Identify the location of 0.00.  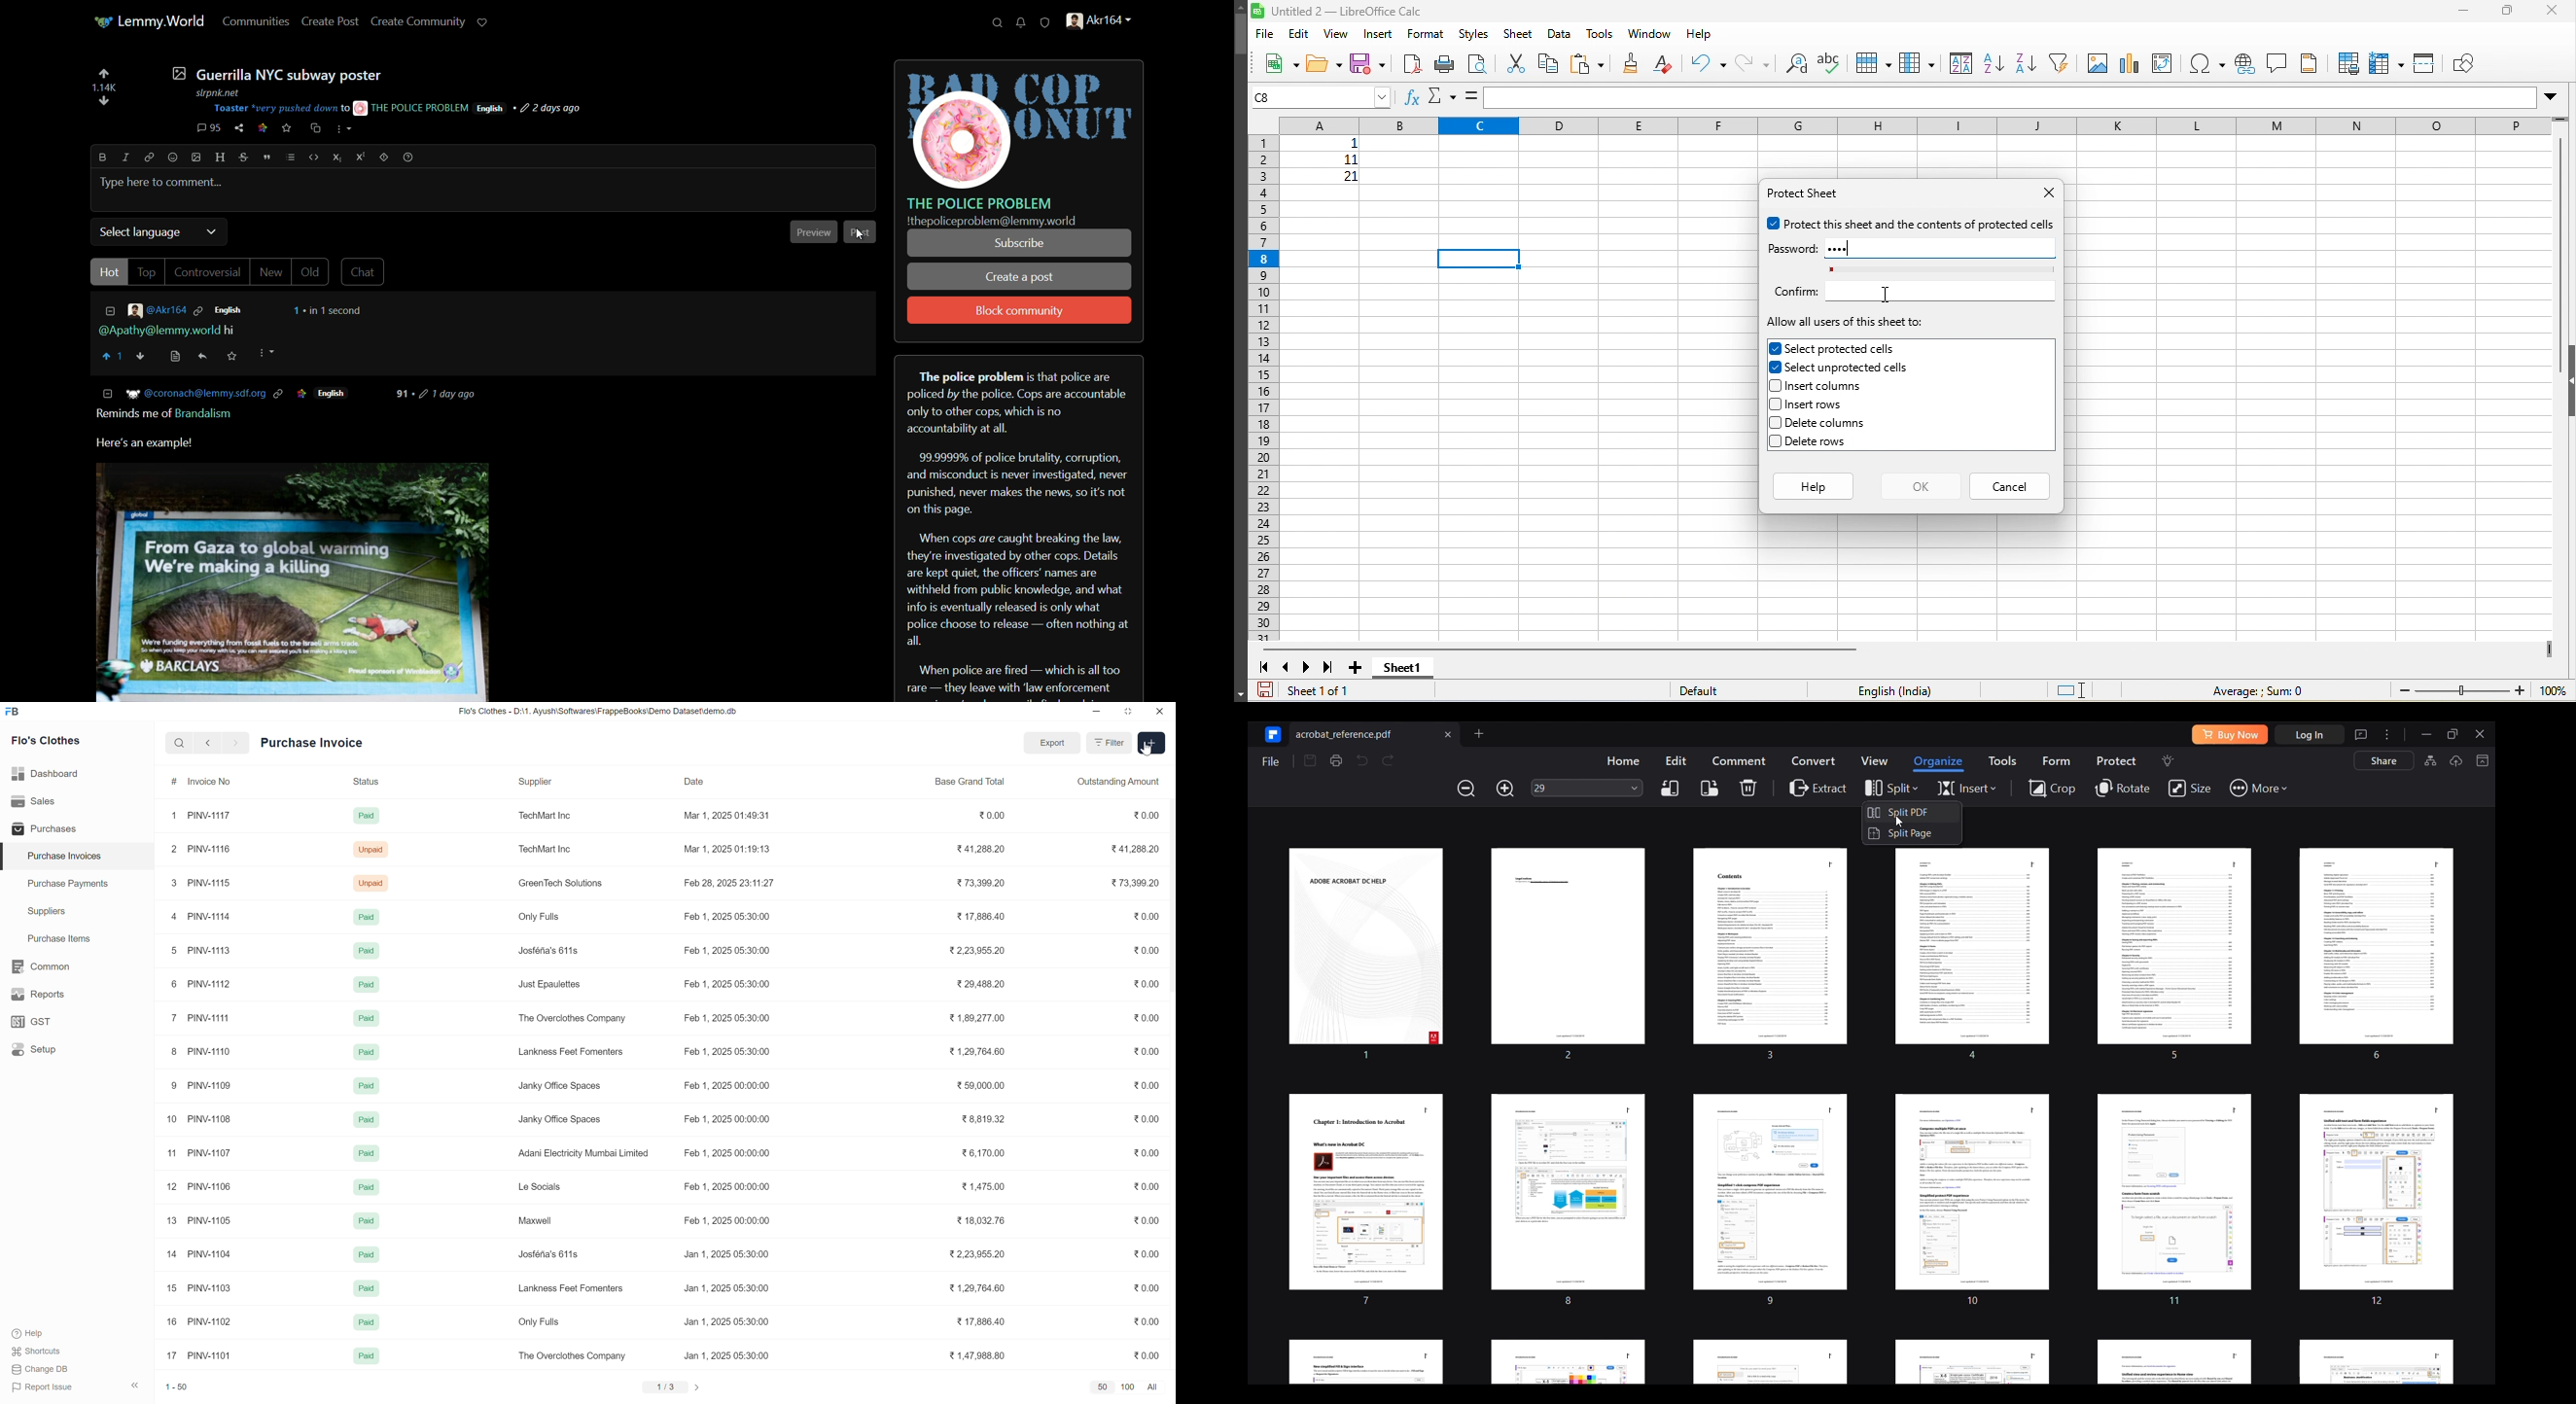
(1147, 1255).